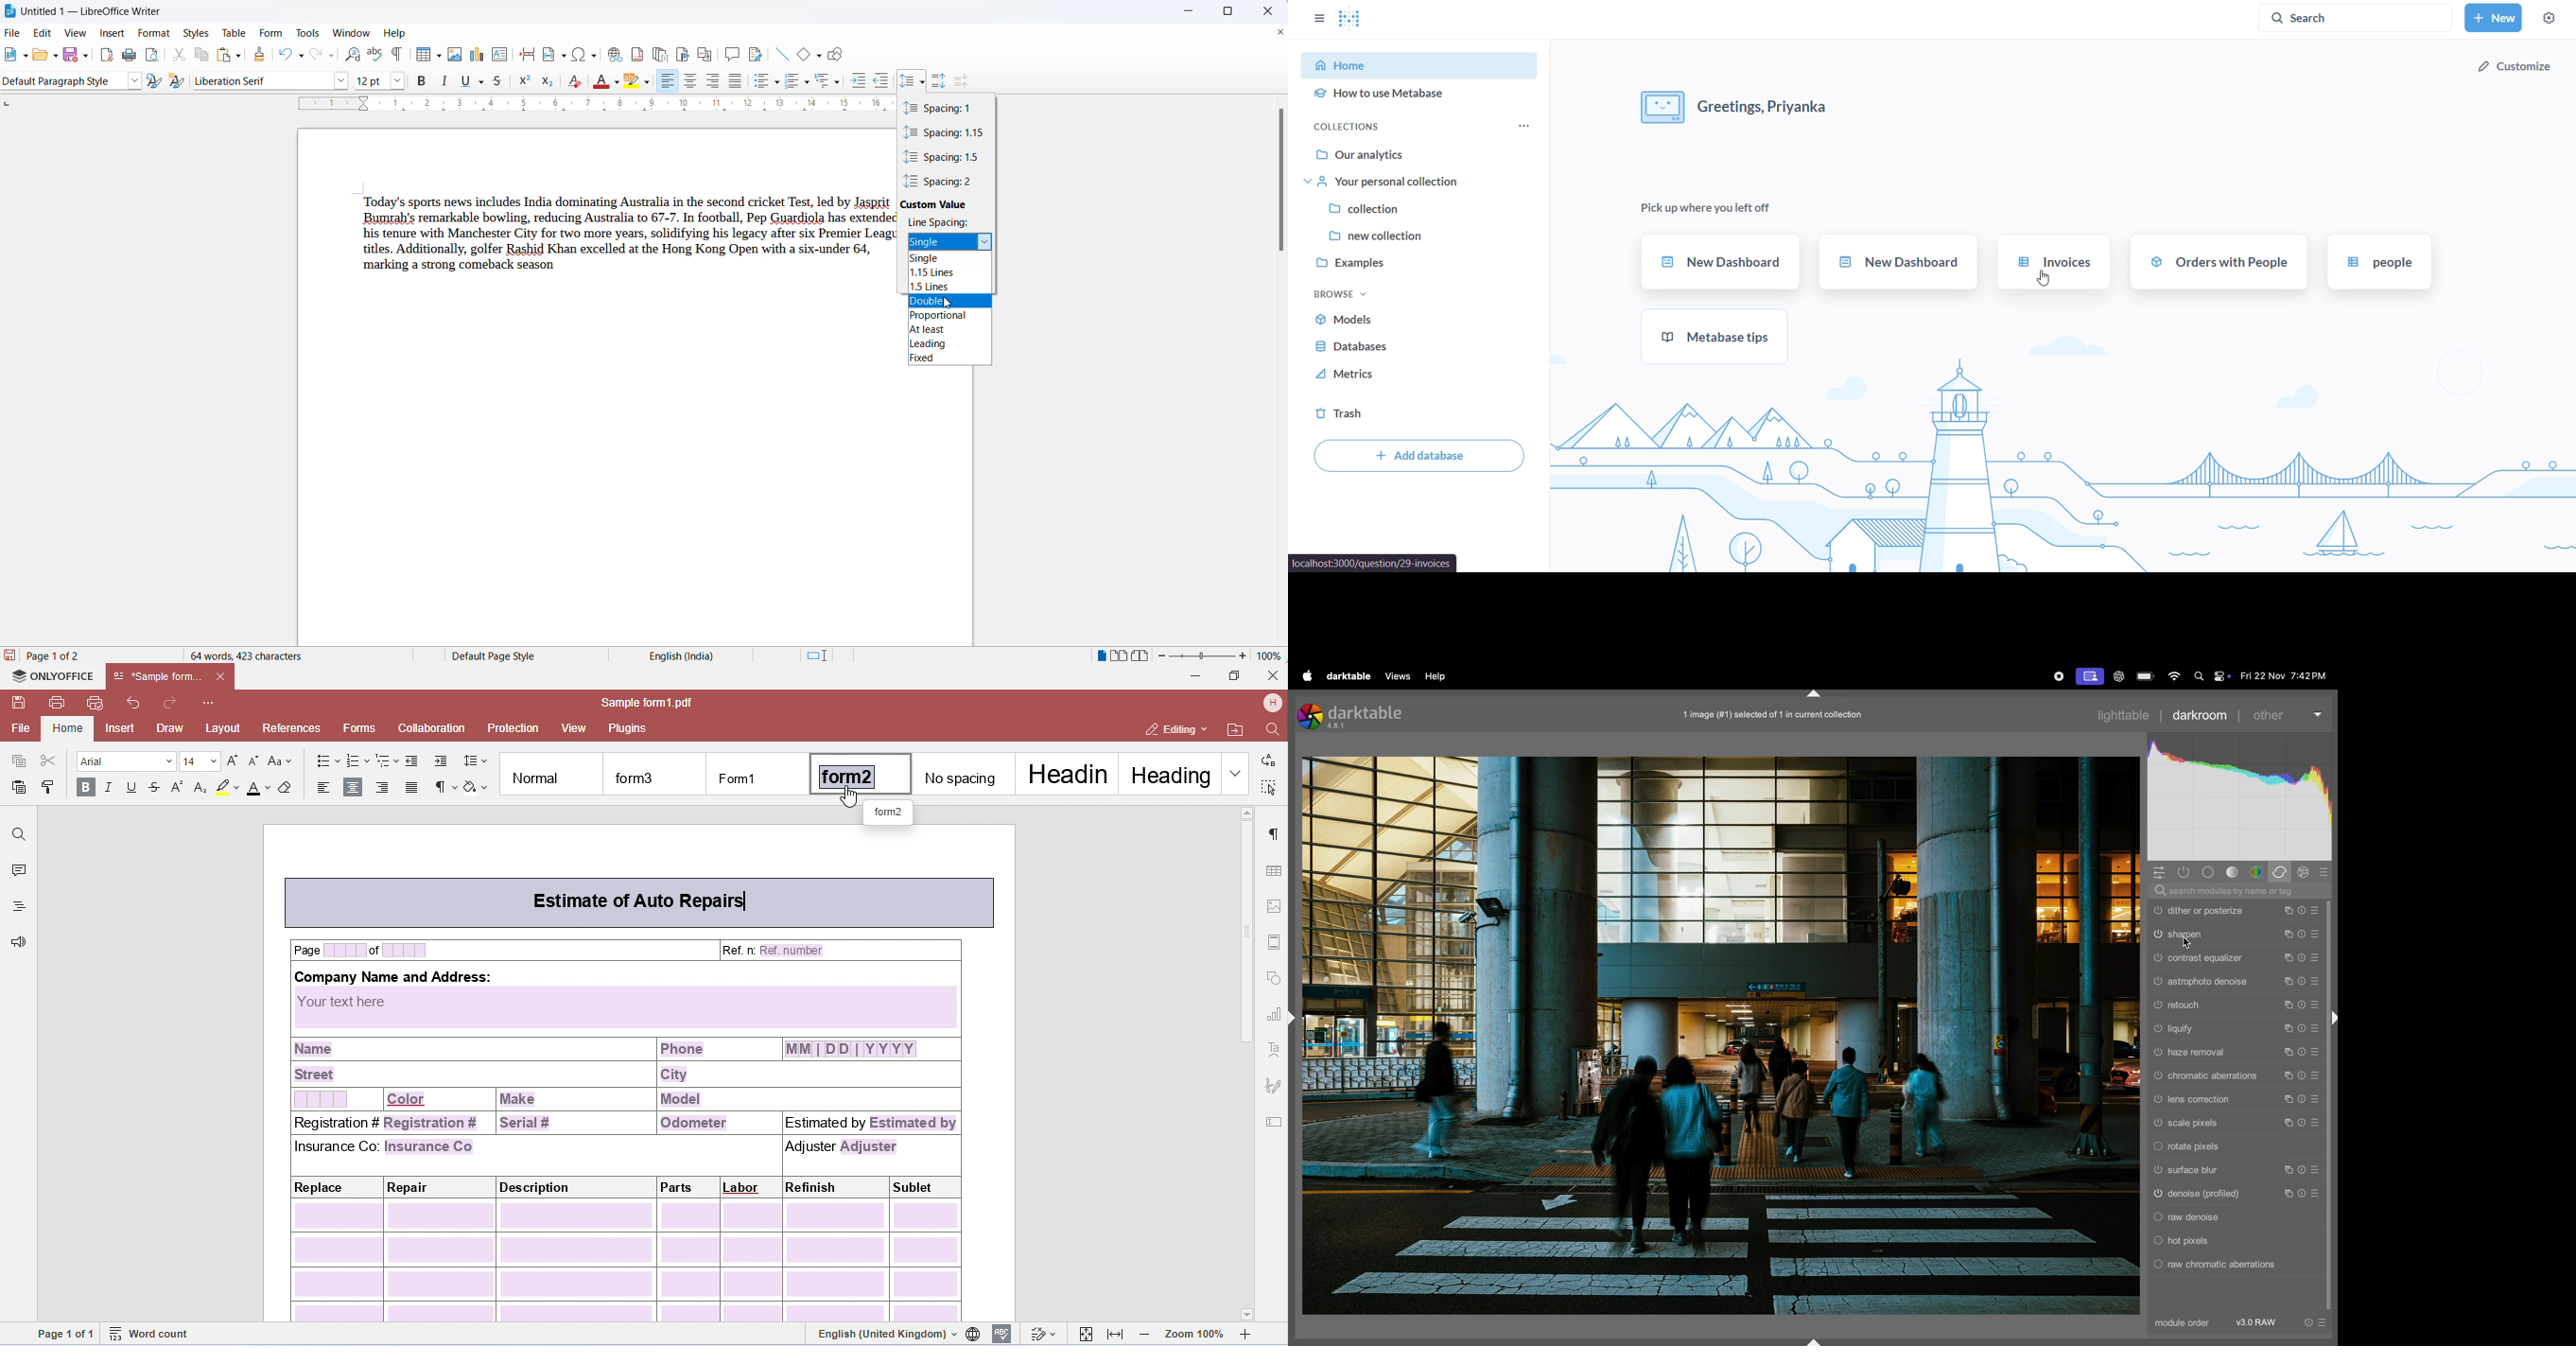  Describe the element at coordinates (884, 81) in the screenshot. I see `decrease indent` at that location.